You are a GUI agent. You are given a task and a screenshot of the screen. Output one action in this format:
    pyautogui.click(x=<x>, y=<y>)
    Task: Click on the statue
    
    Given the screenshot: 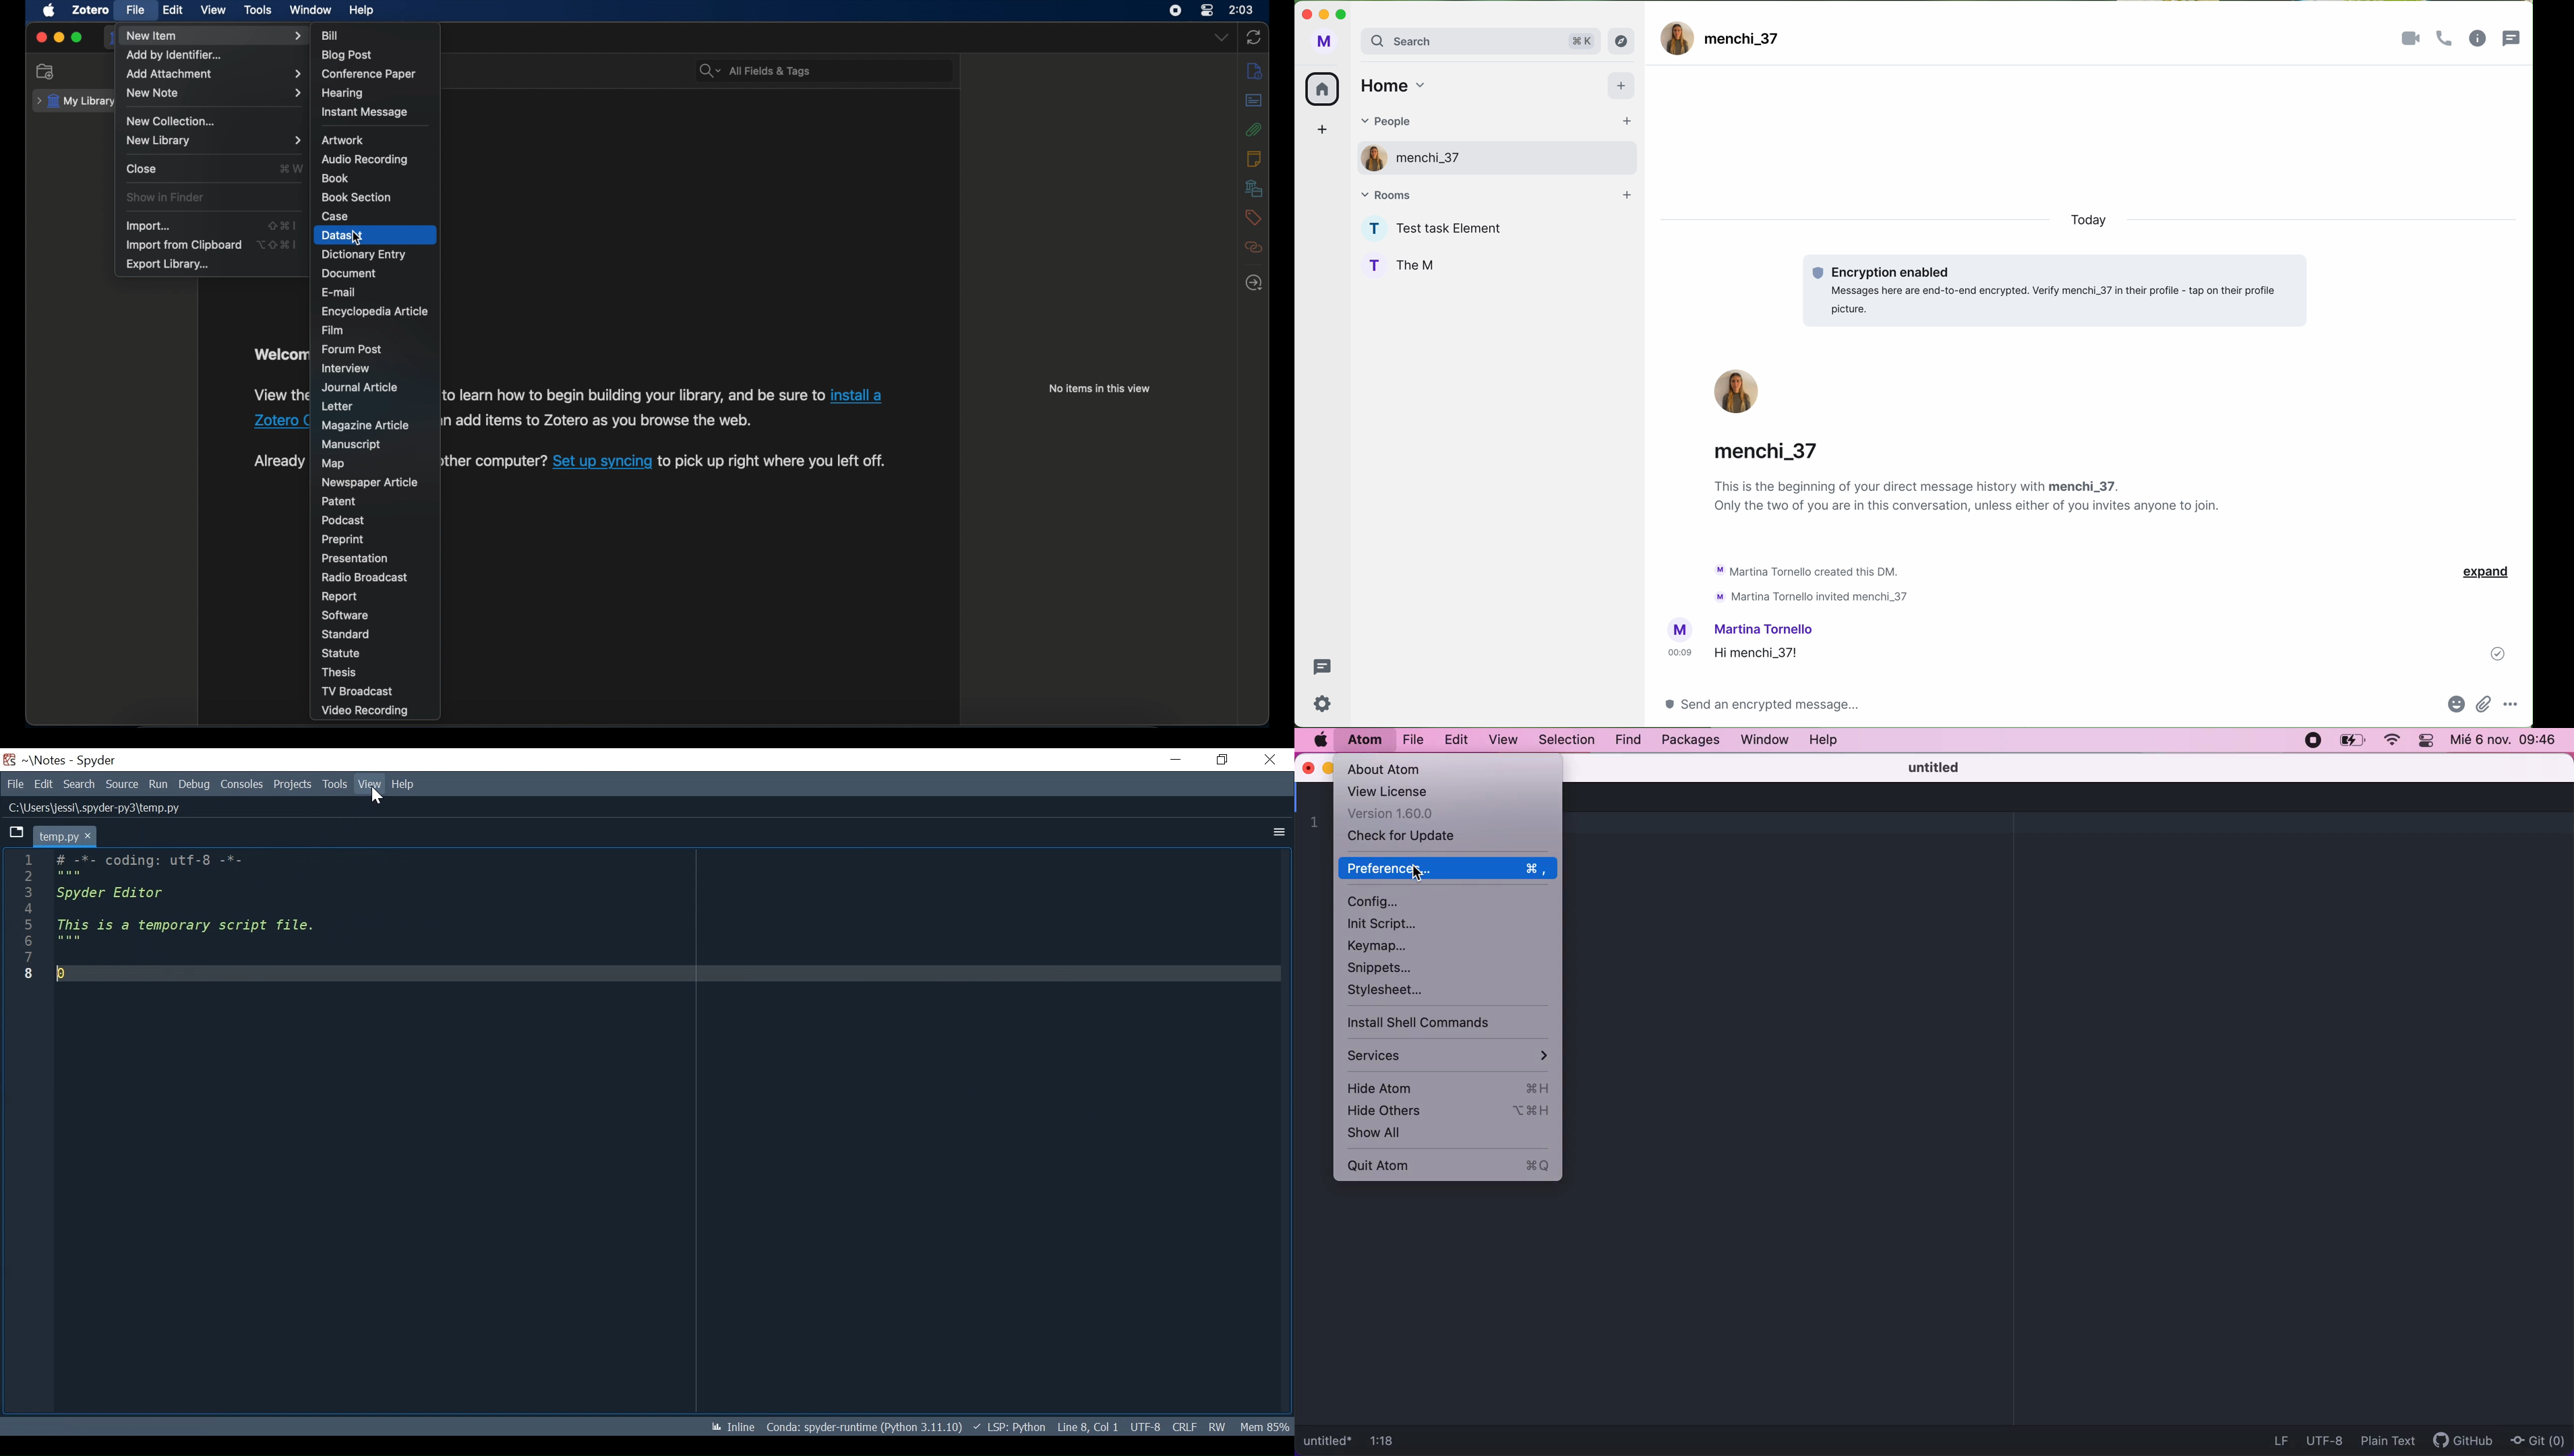 What is the action you would take?
    pyautogui.click(x=340, y=653)
    